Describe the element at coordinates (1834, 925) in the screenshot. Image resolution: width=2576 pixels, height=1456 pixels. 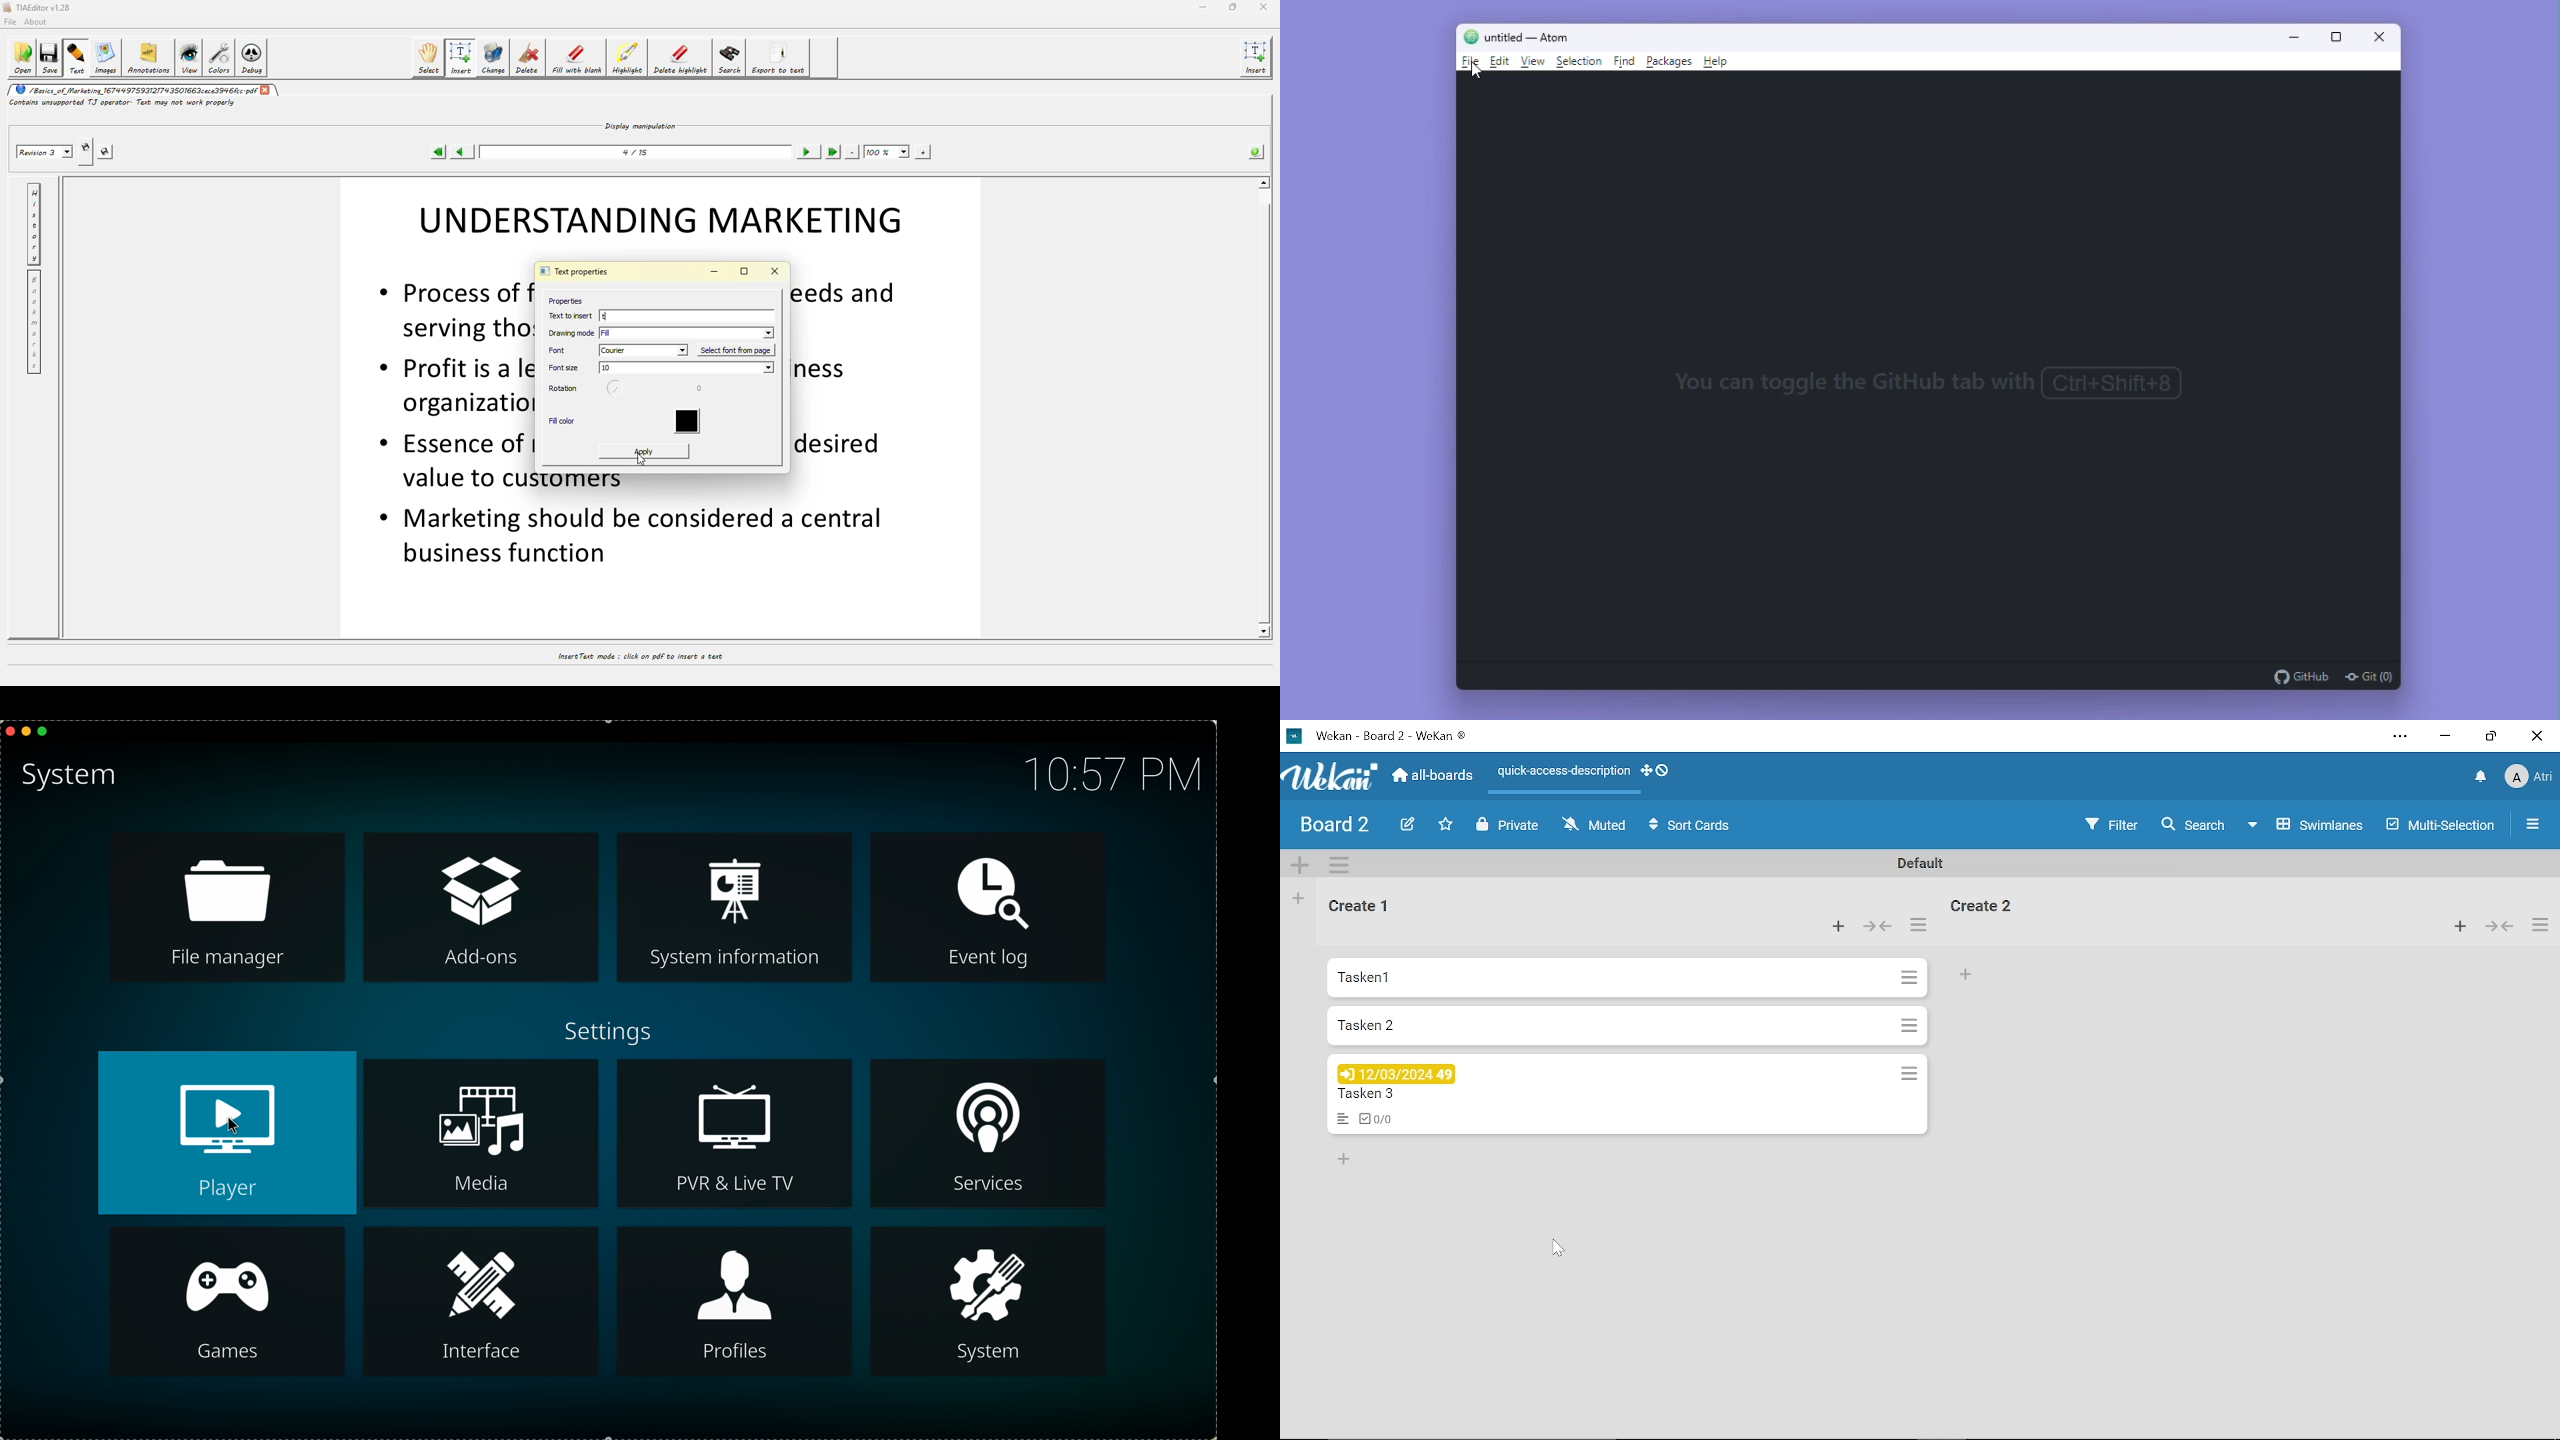
I see `Add` at that location.